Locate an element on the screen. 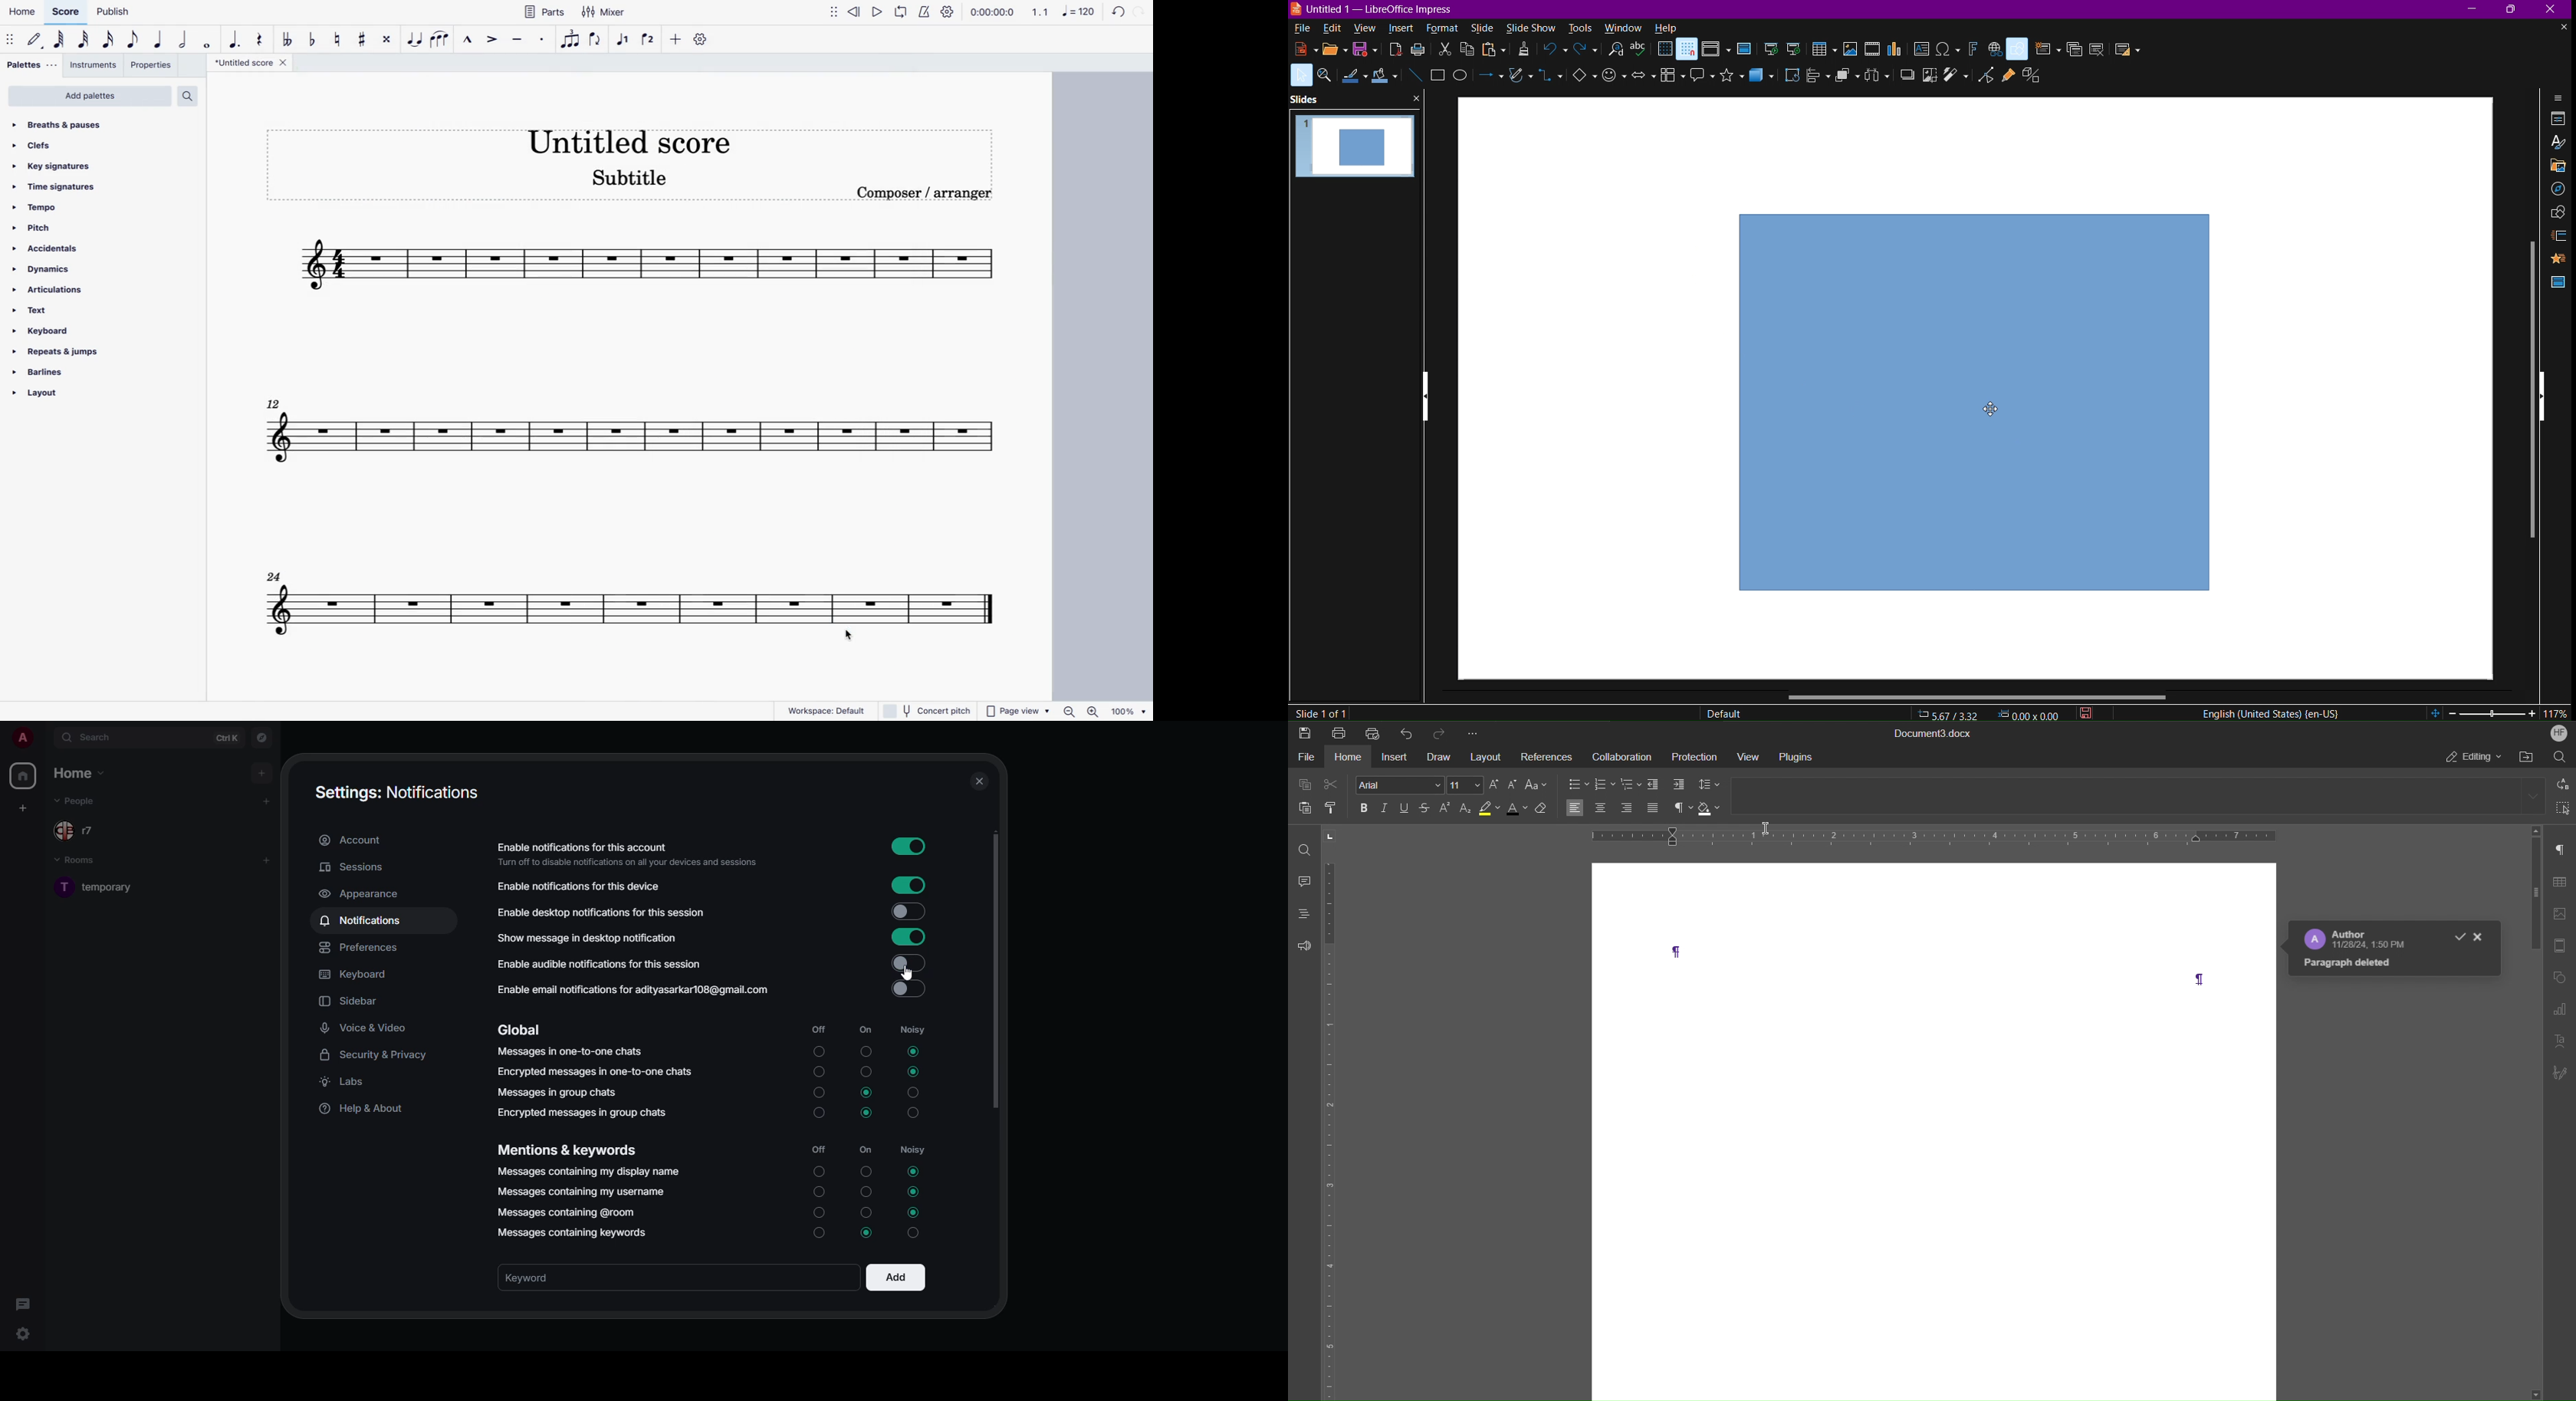 The image size is (2576, 1428). enable is located at coordinates (908, 937).